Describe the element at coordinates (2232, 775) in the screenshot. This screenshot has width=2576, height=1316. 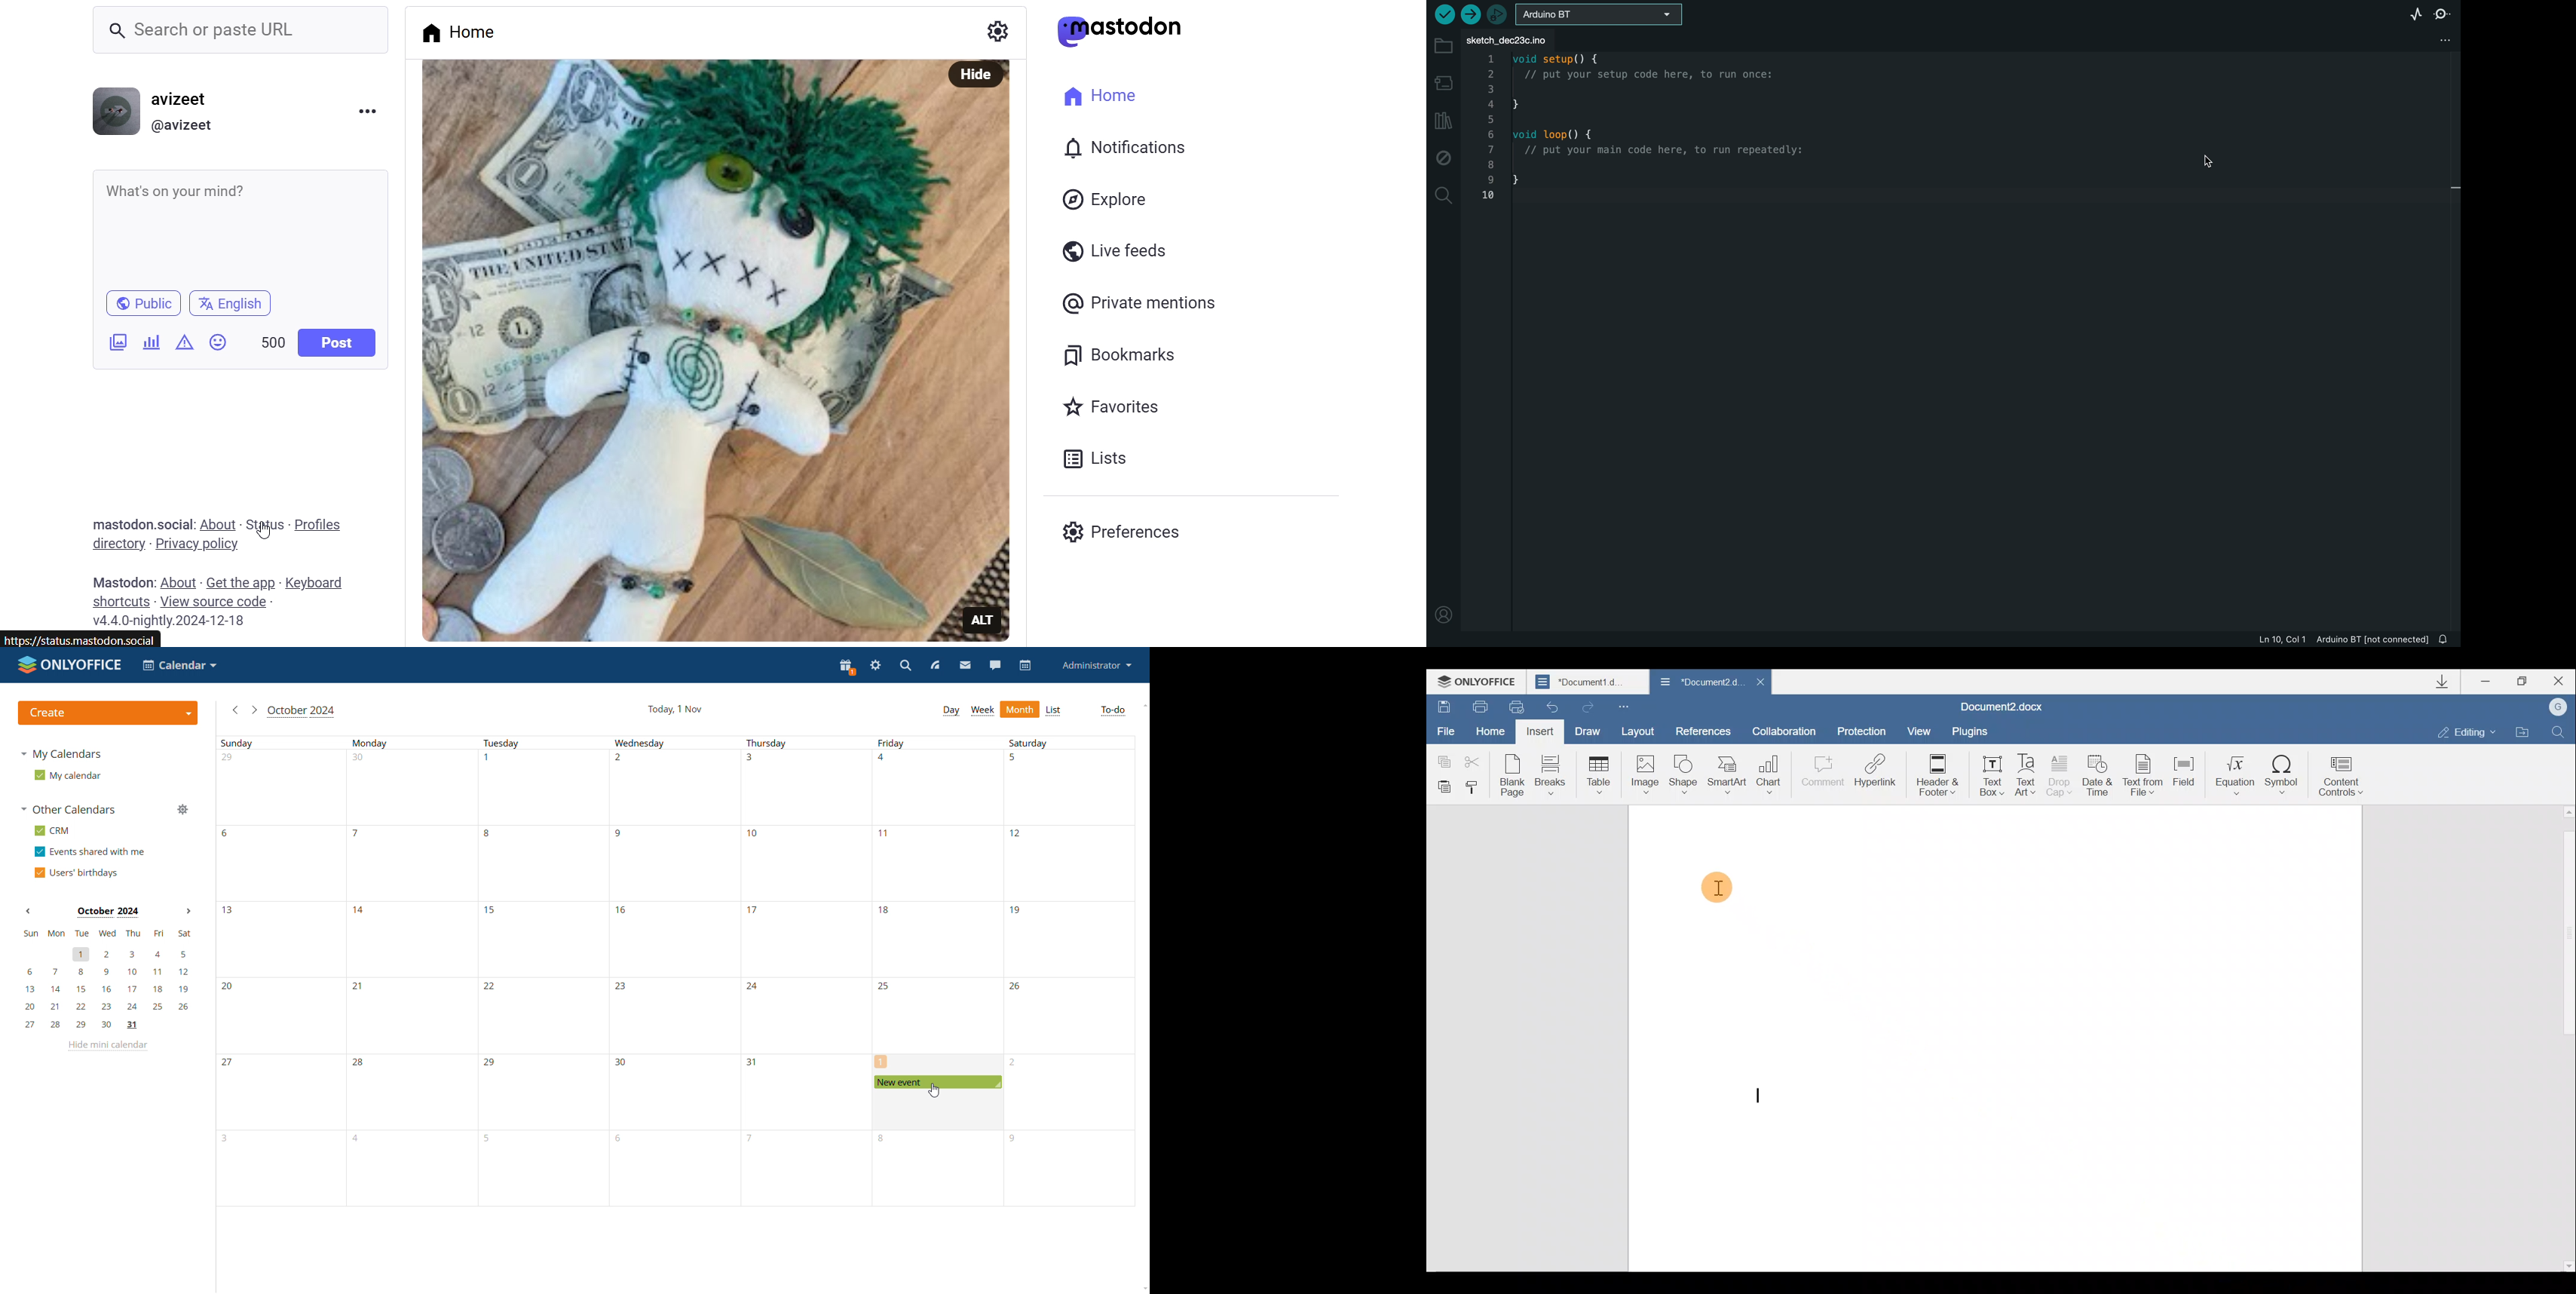
I see `Equation` at that location.